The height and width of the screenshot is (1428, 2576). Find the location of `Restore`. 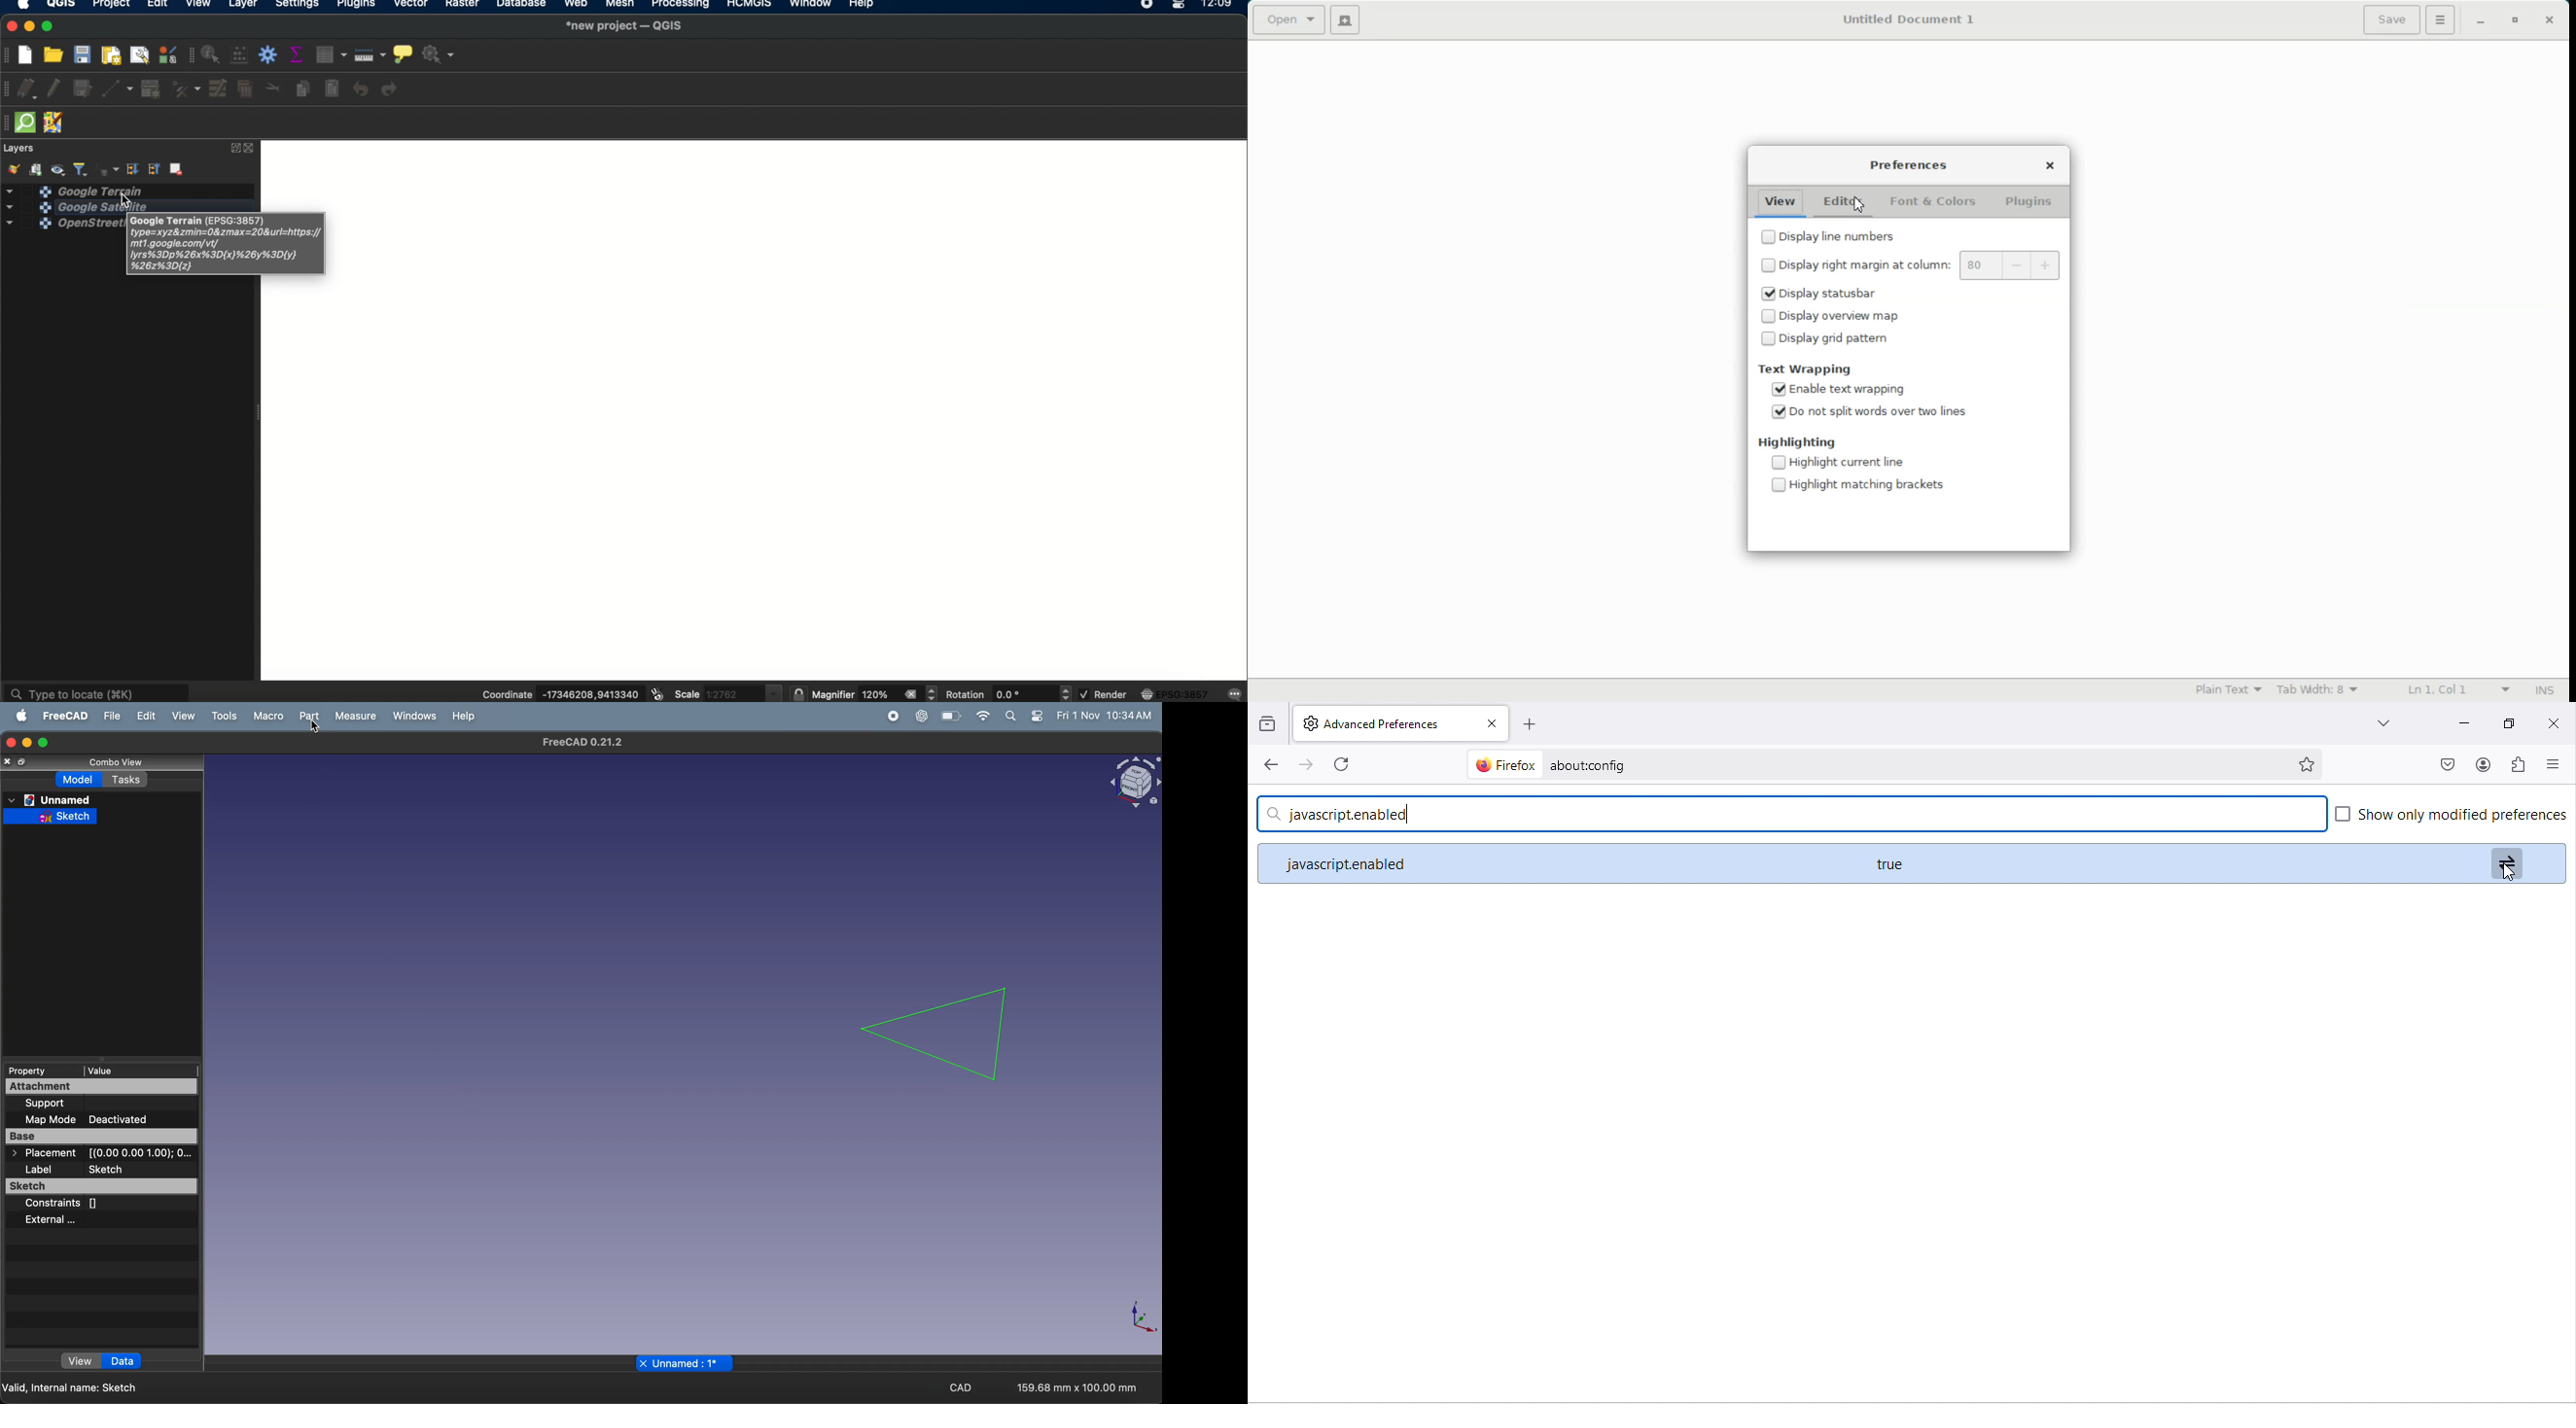

Restore is located at coordinates (2515, 21).